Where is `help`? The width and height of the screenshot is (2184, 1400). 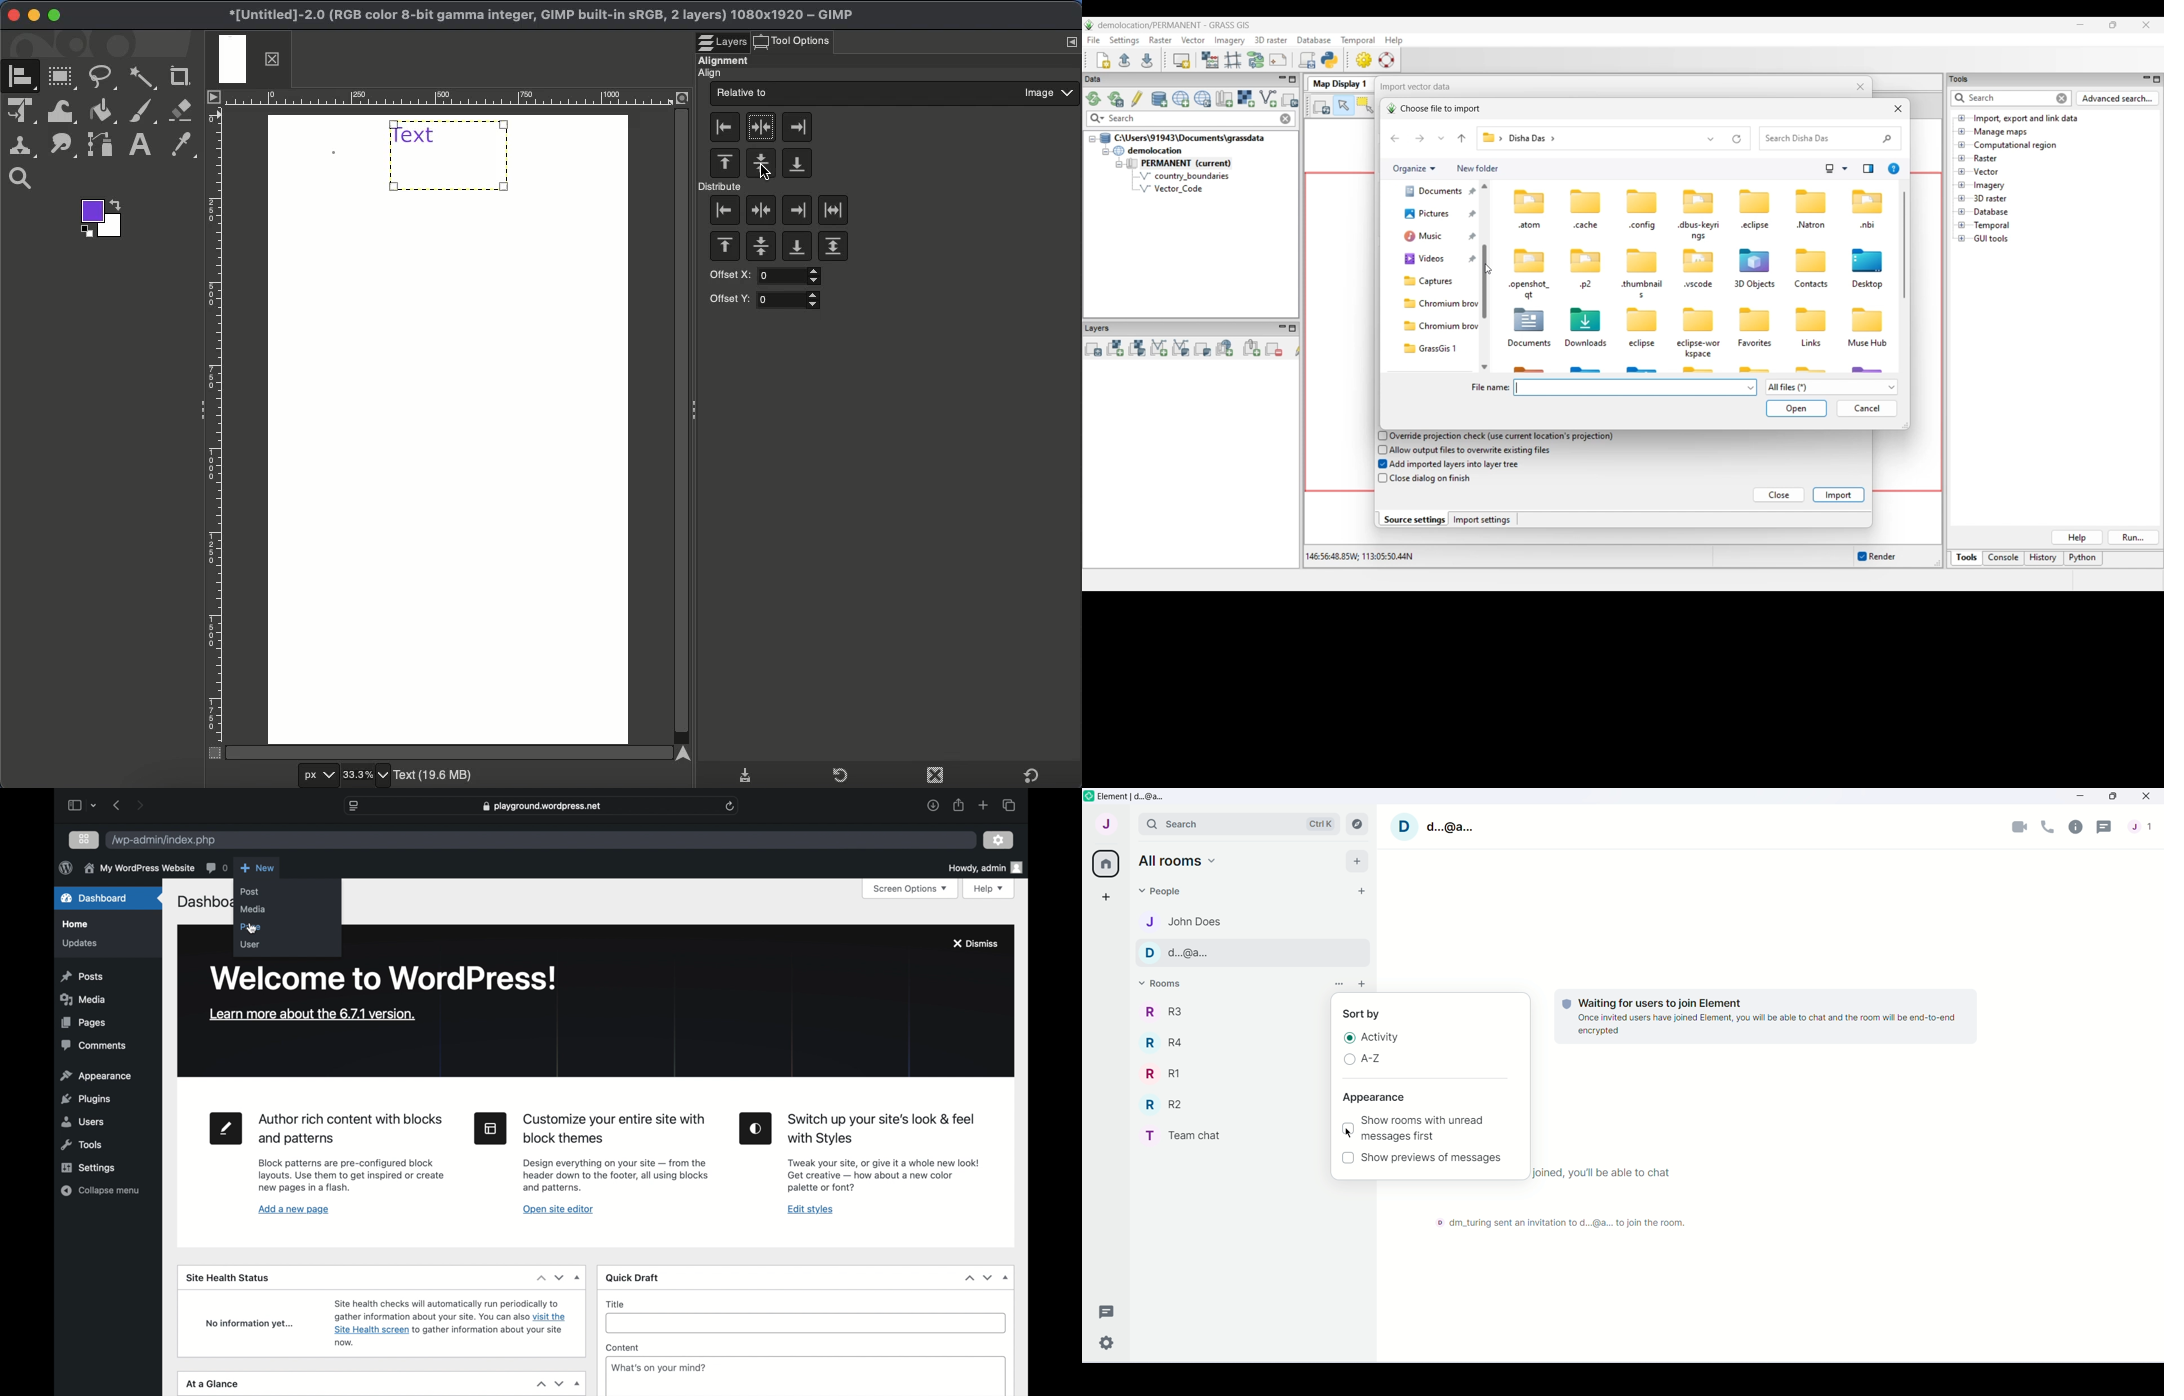 help is located at coordinates (989, 889).